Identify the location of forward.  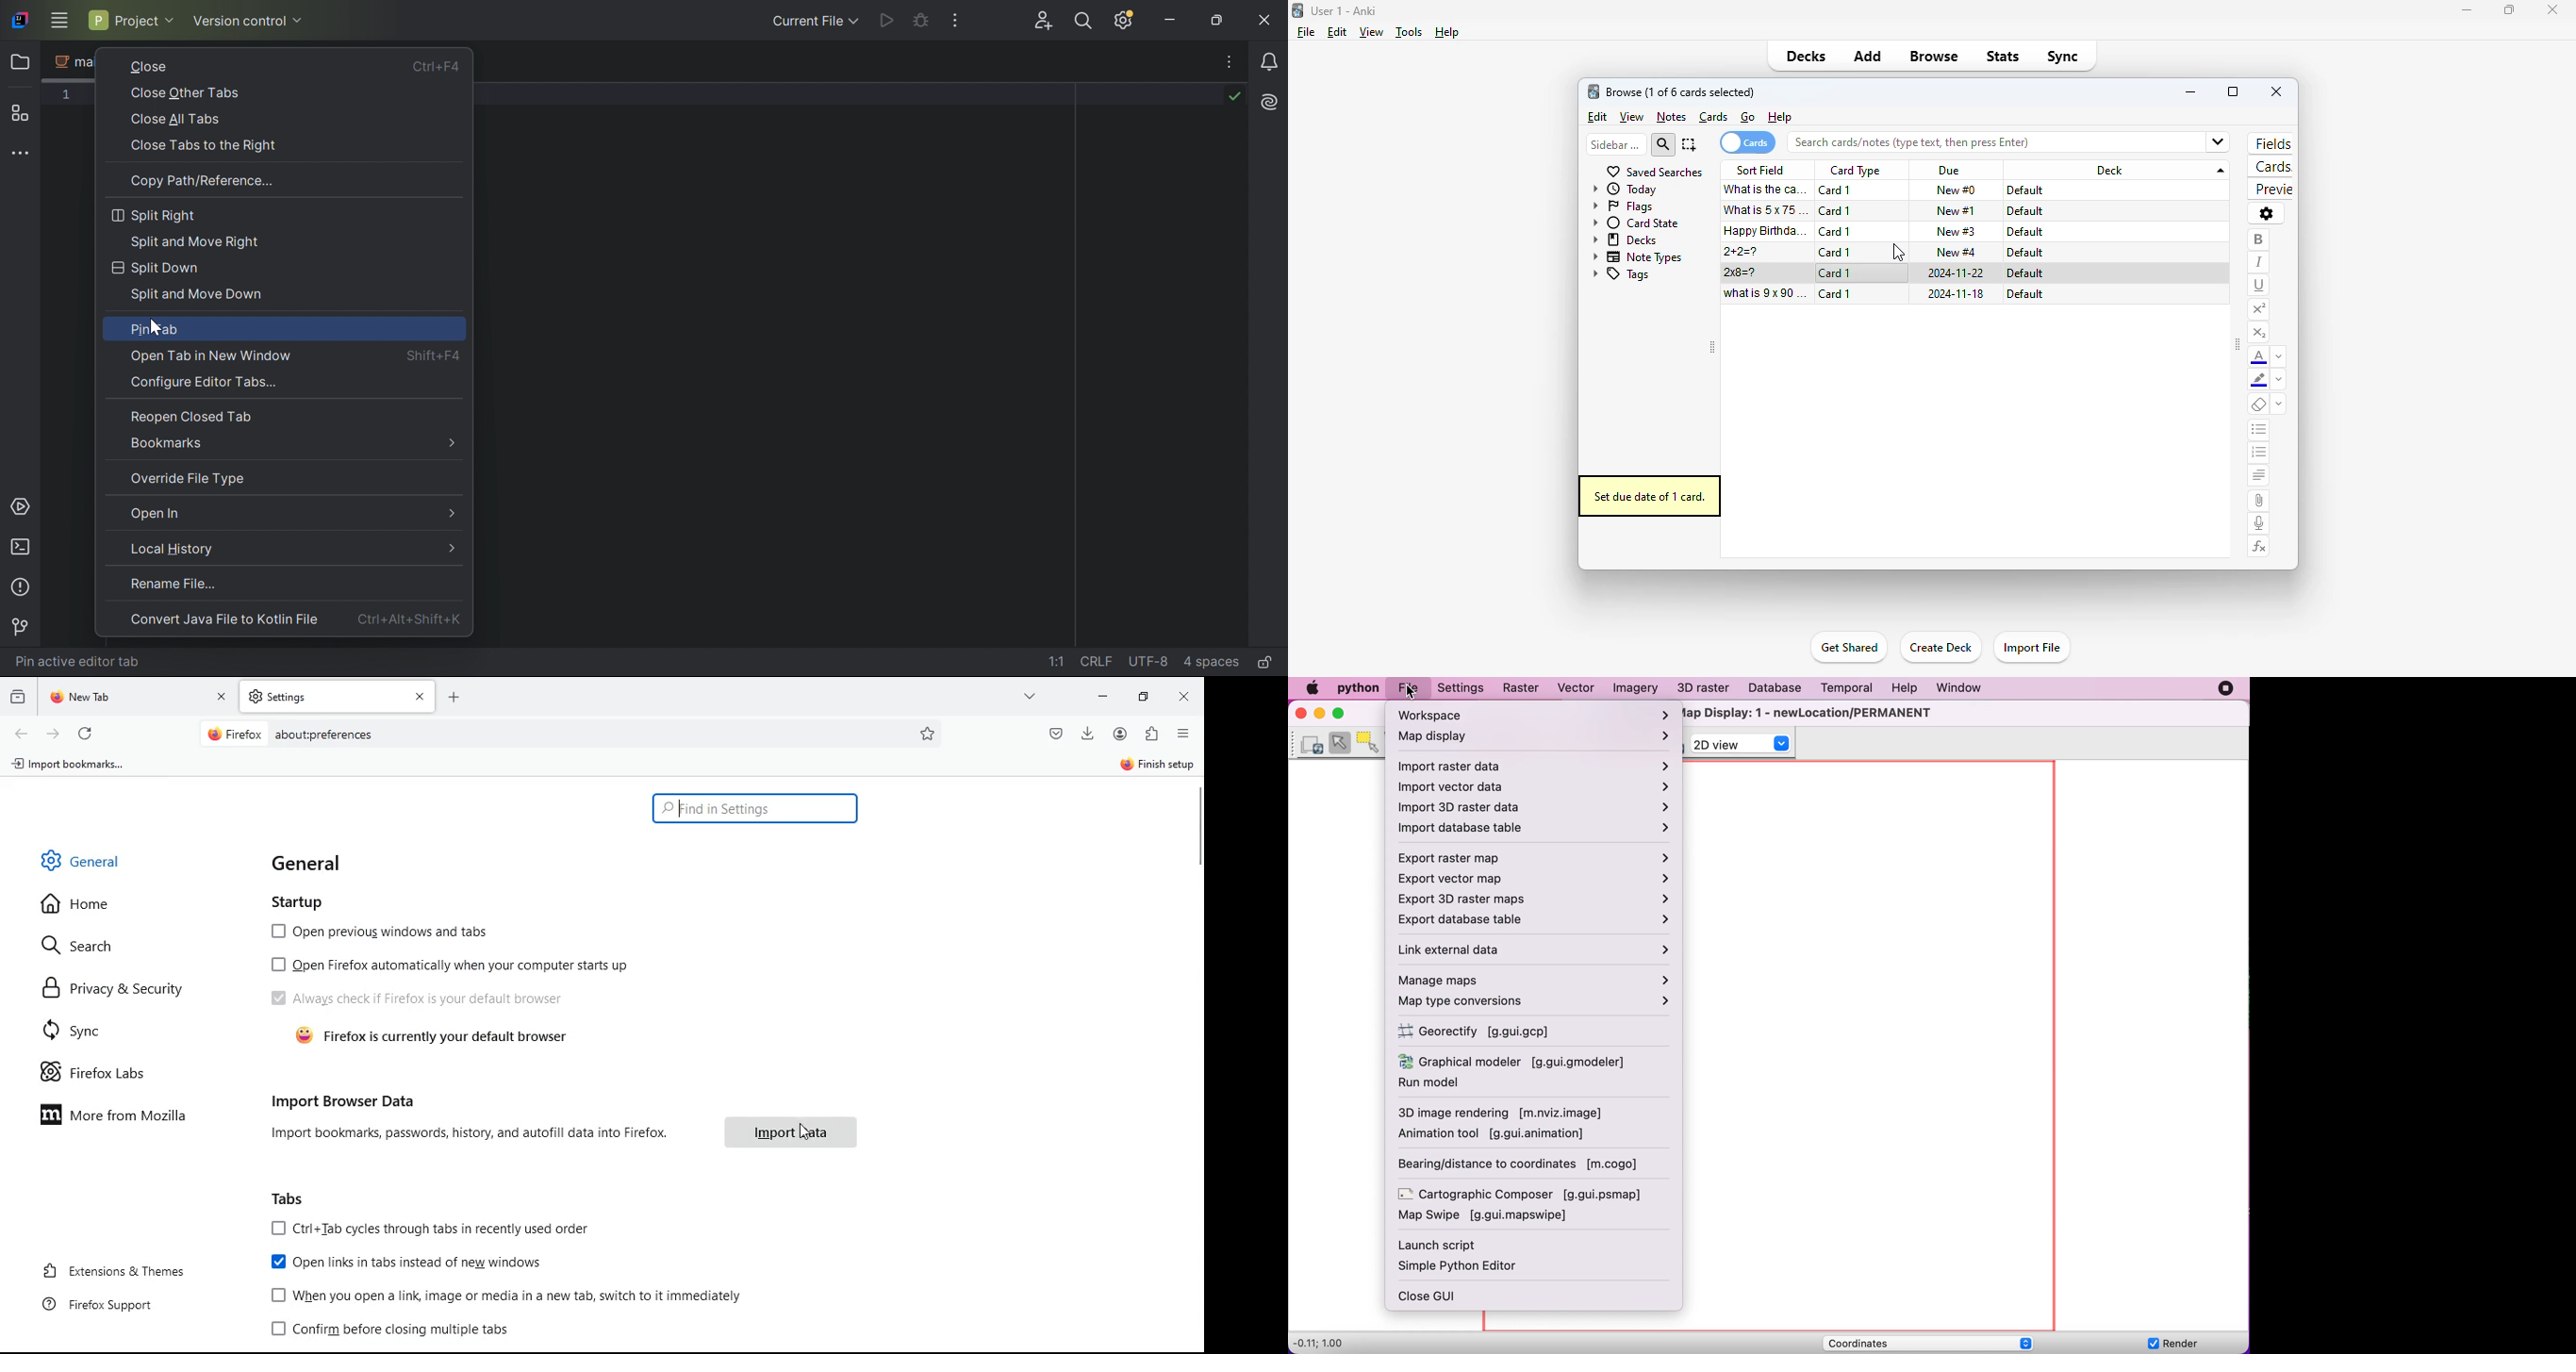
(54, 735).